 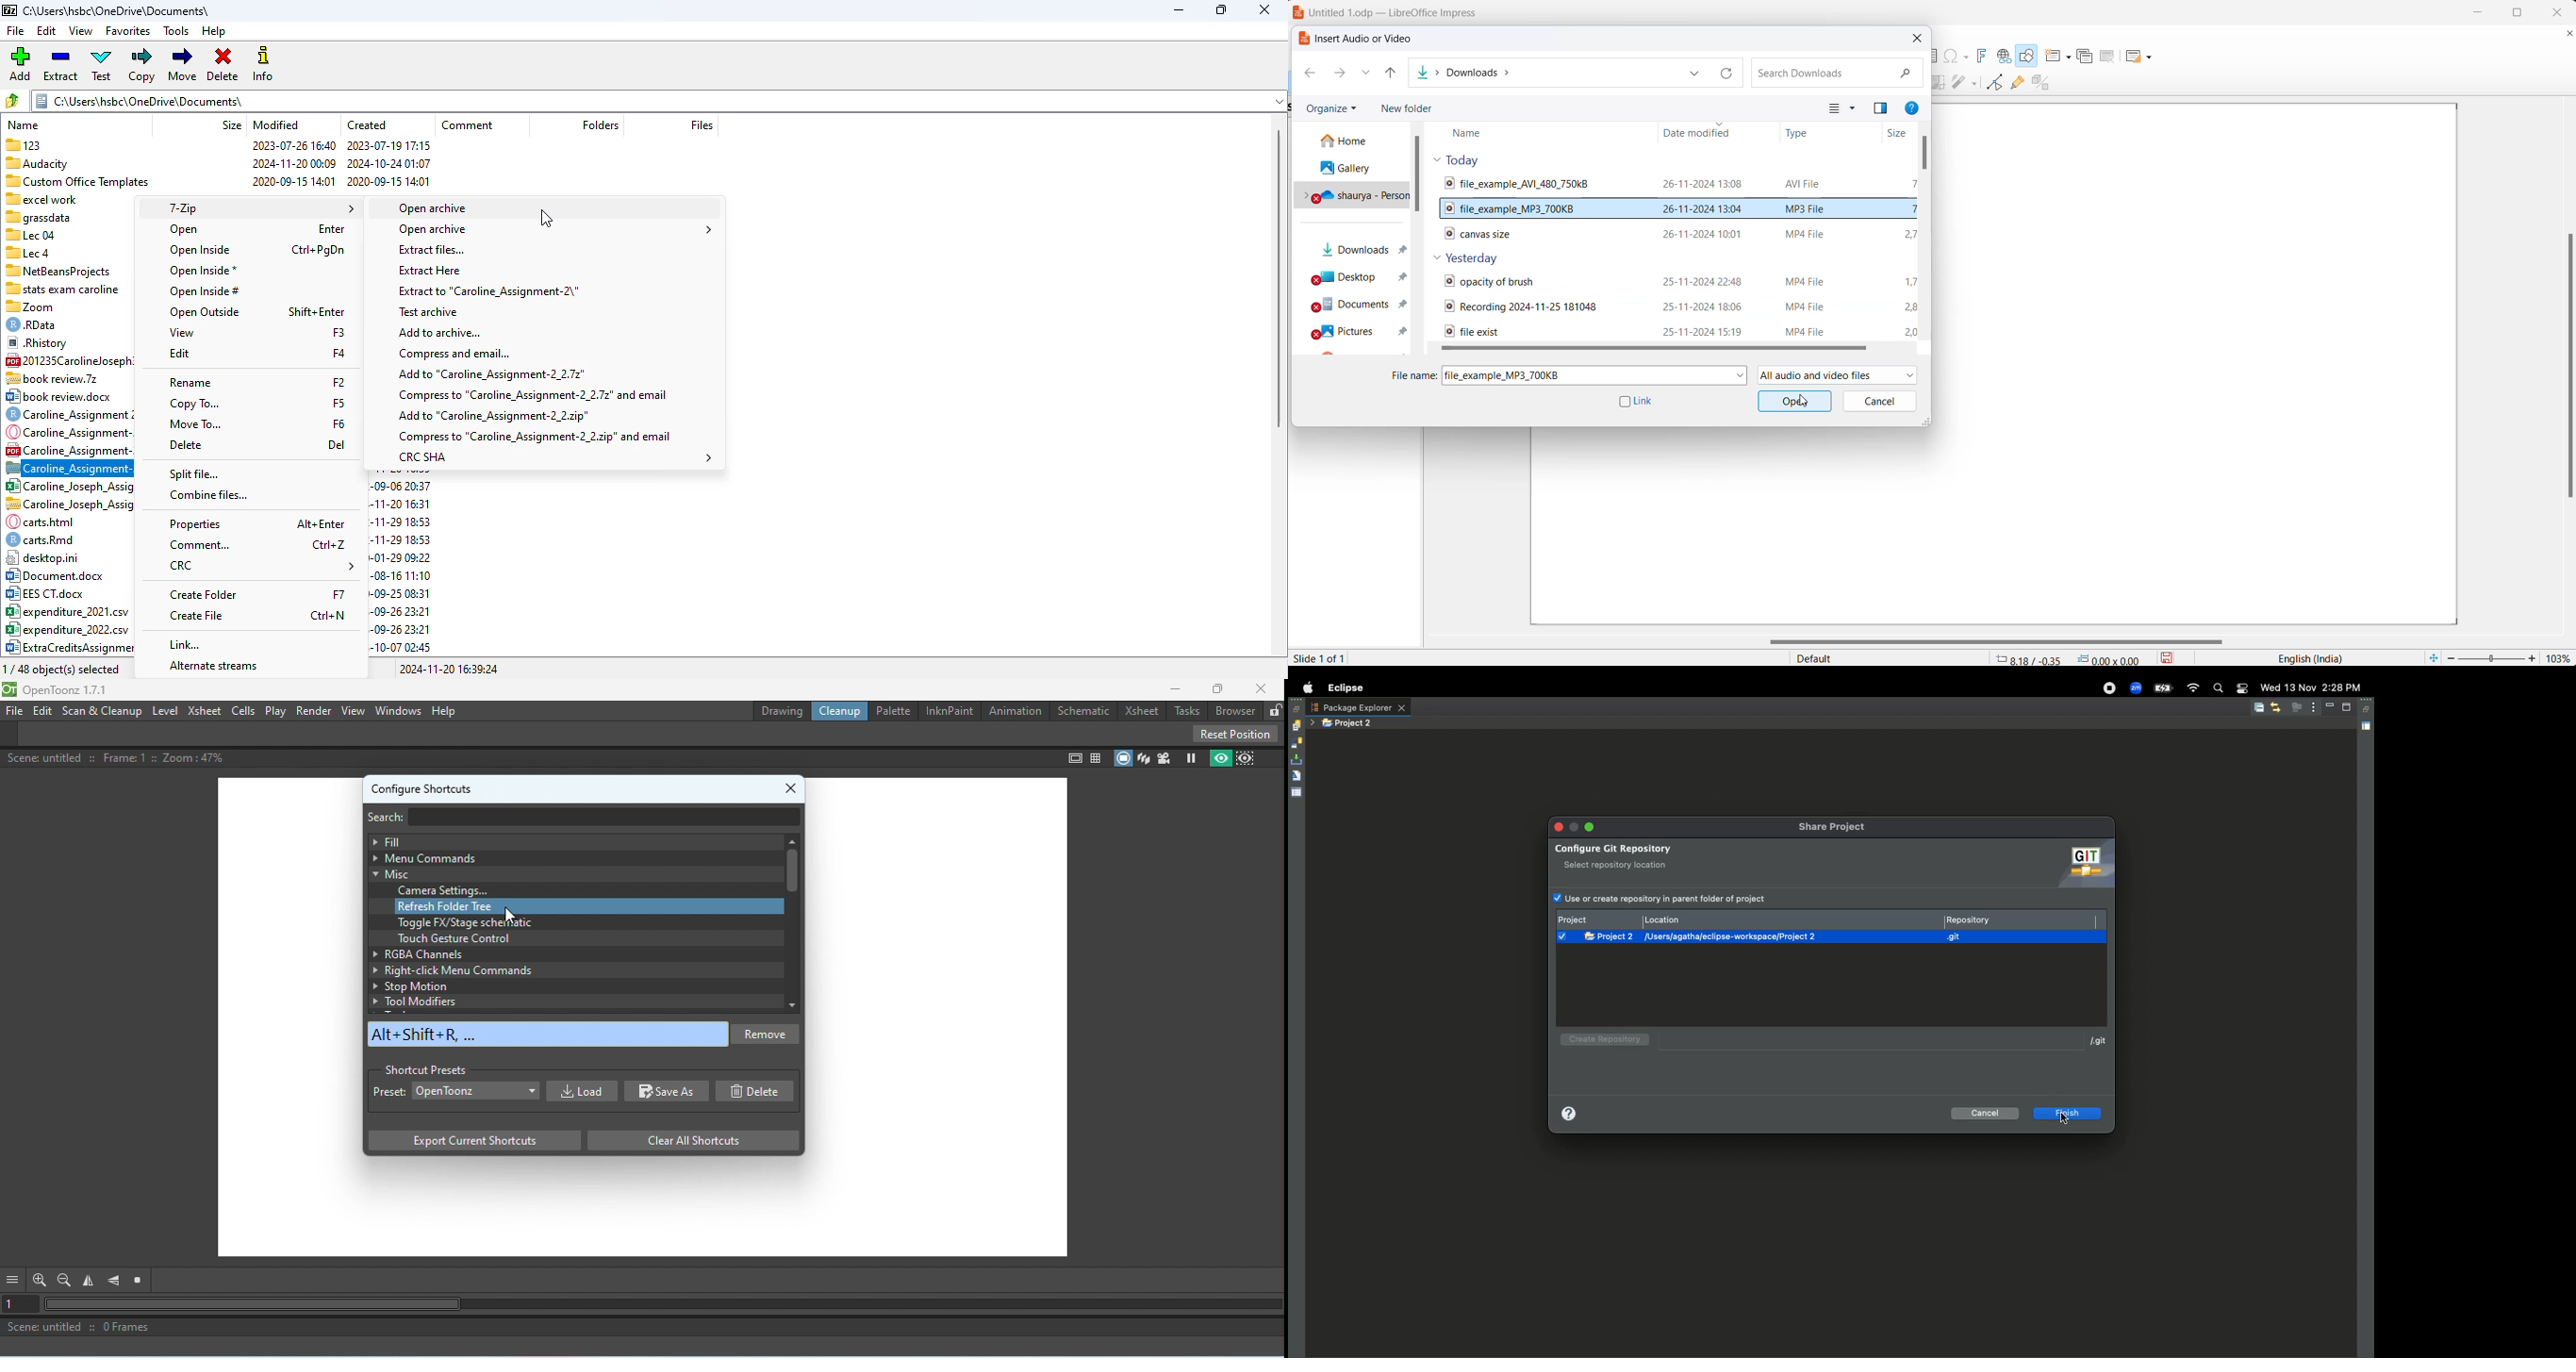 I want to click on files, so click(x=699, y=124).